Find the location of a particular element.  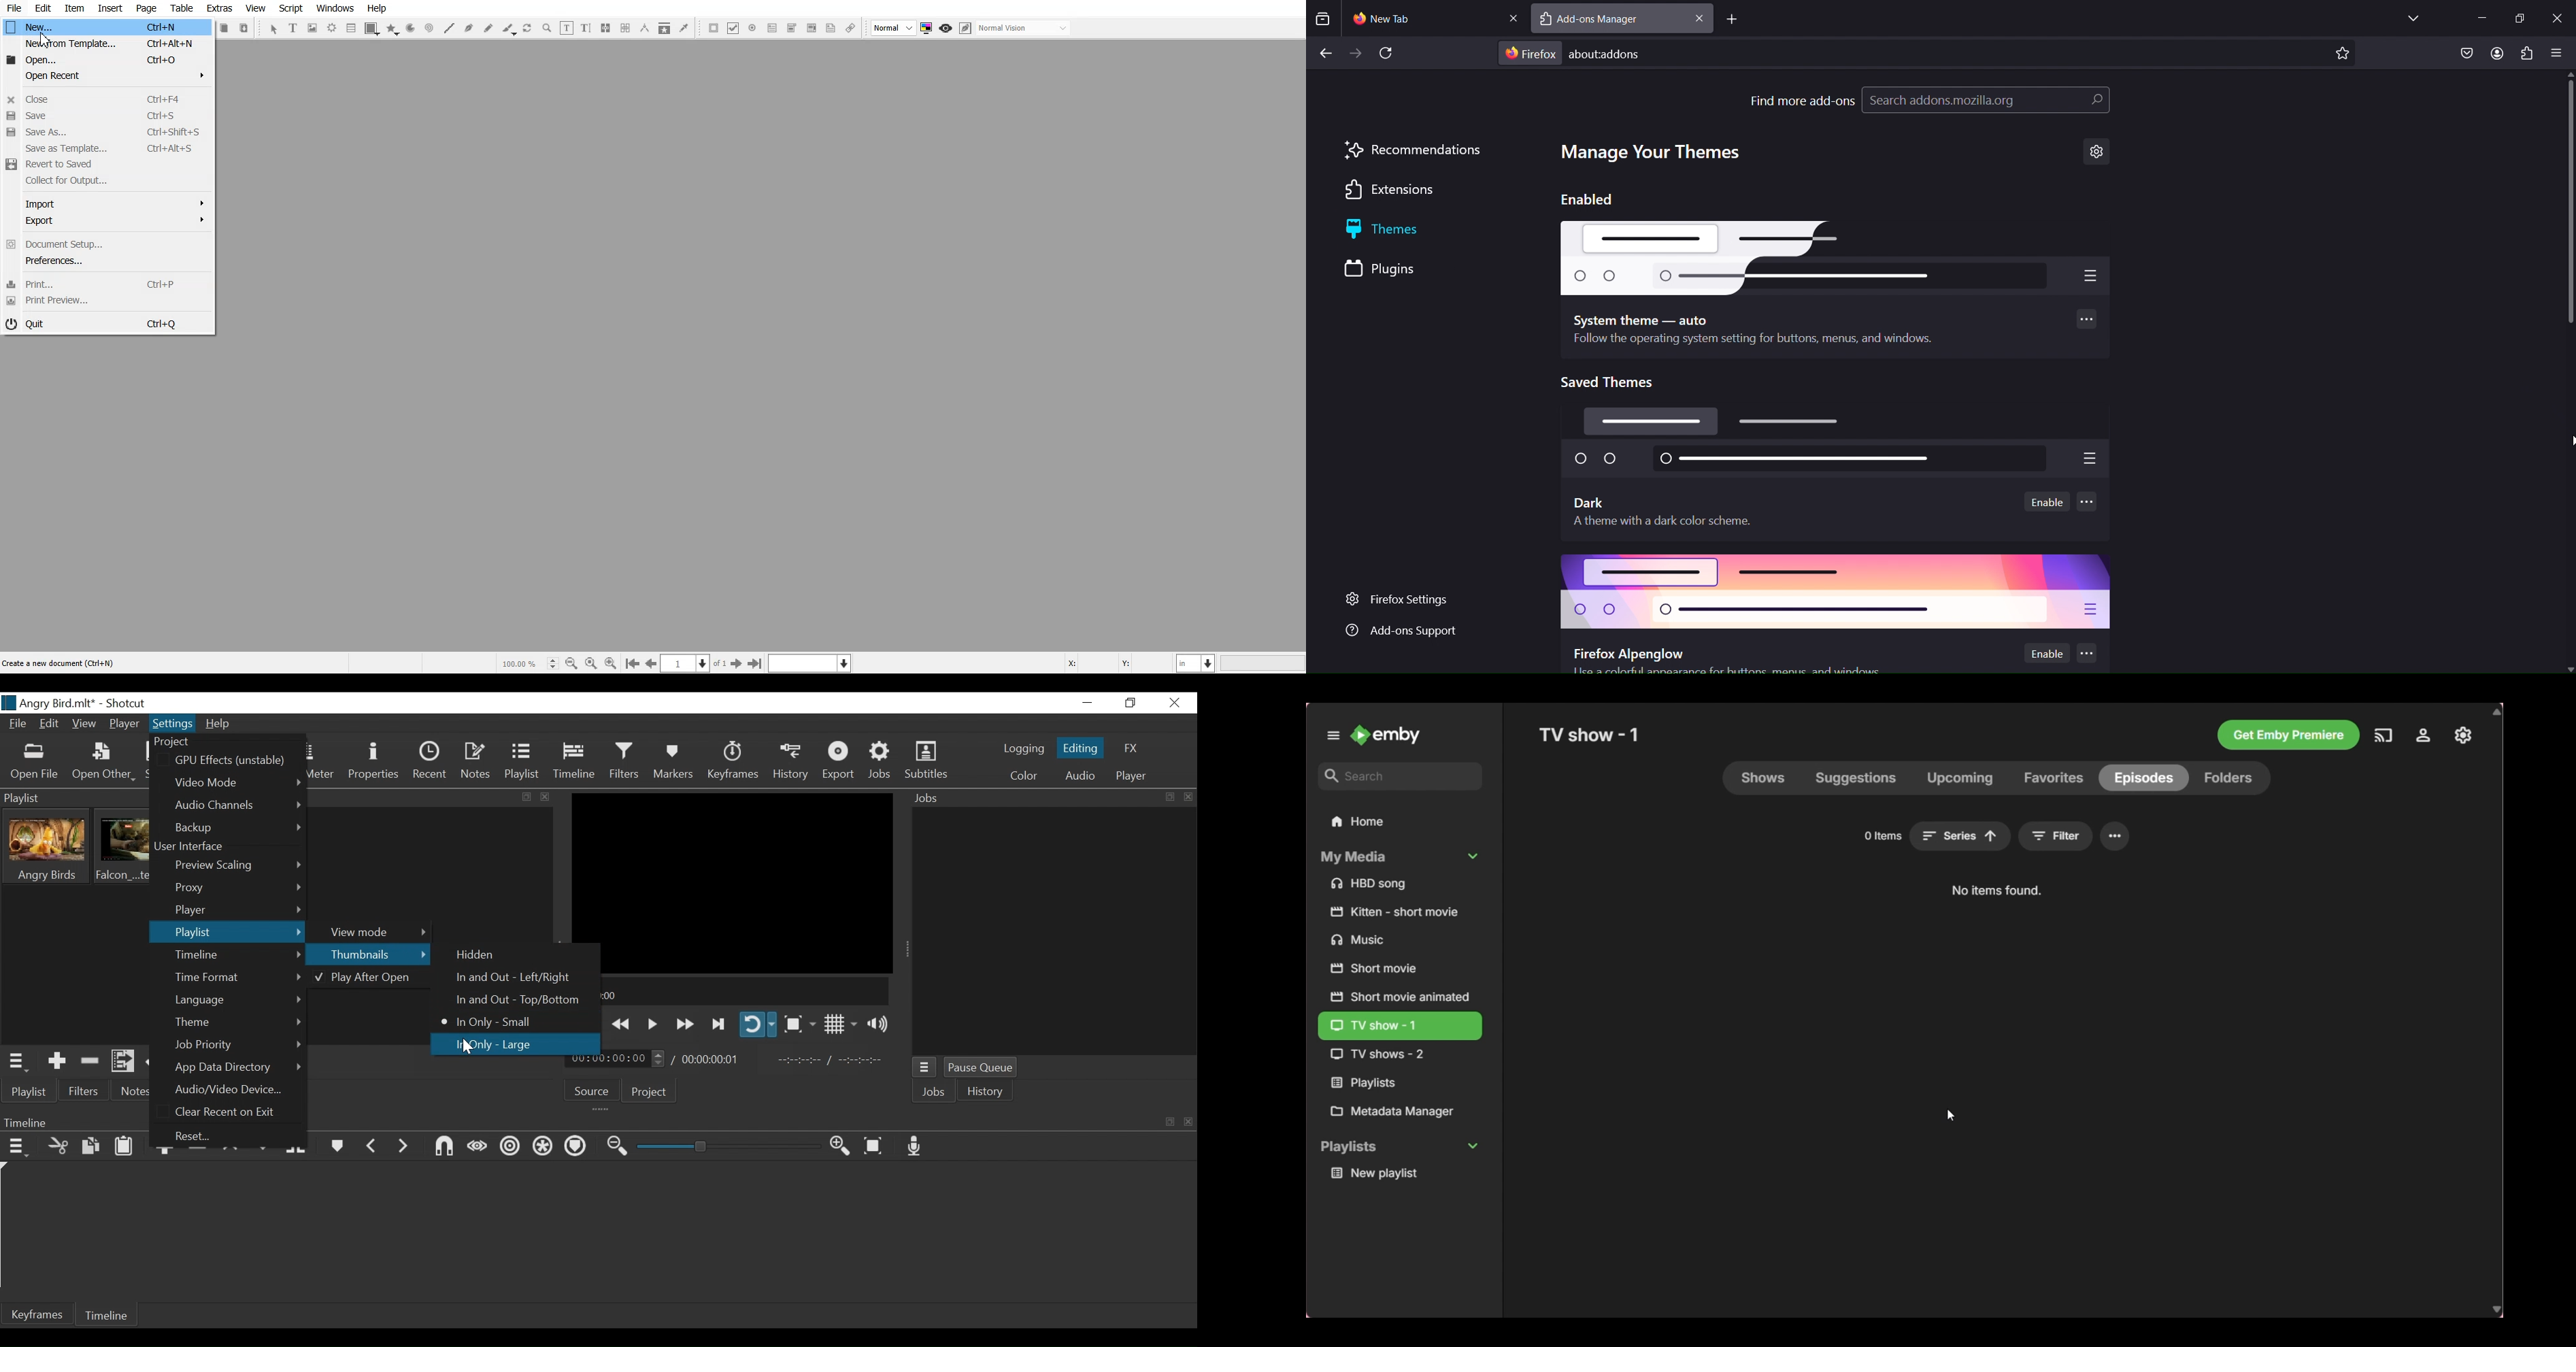

firefox is located at coordinates (1531, 54).